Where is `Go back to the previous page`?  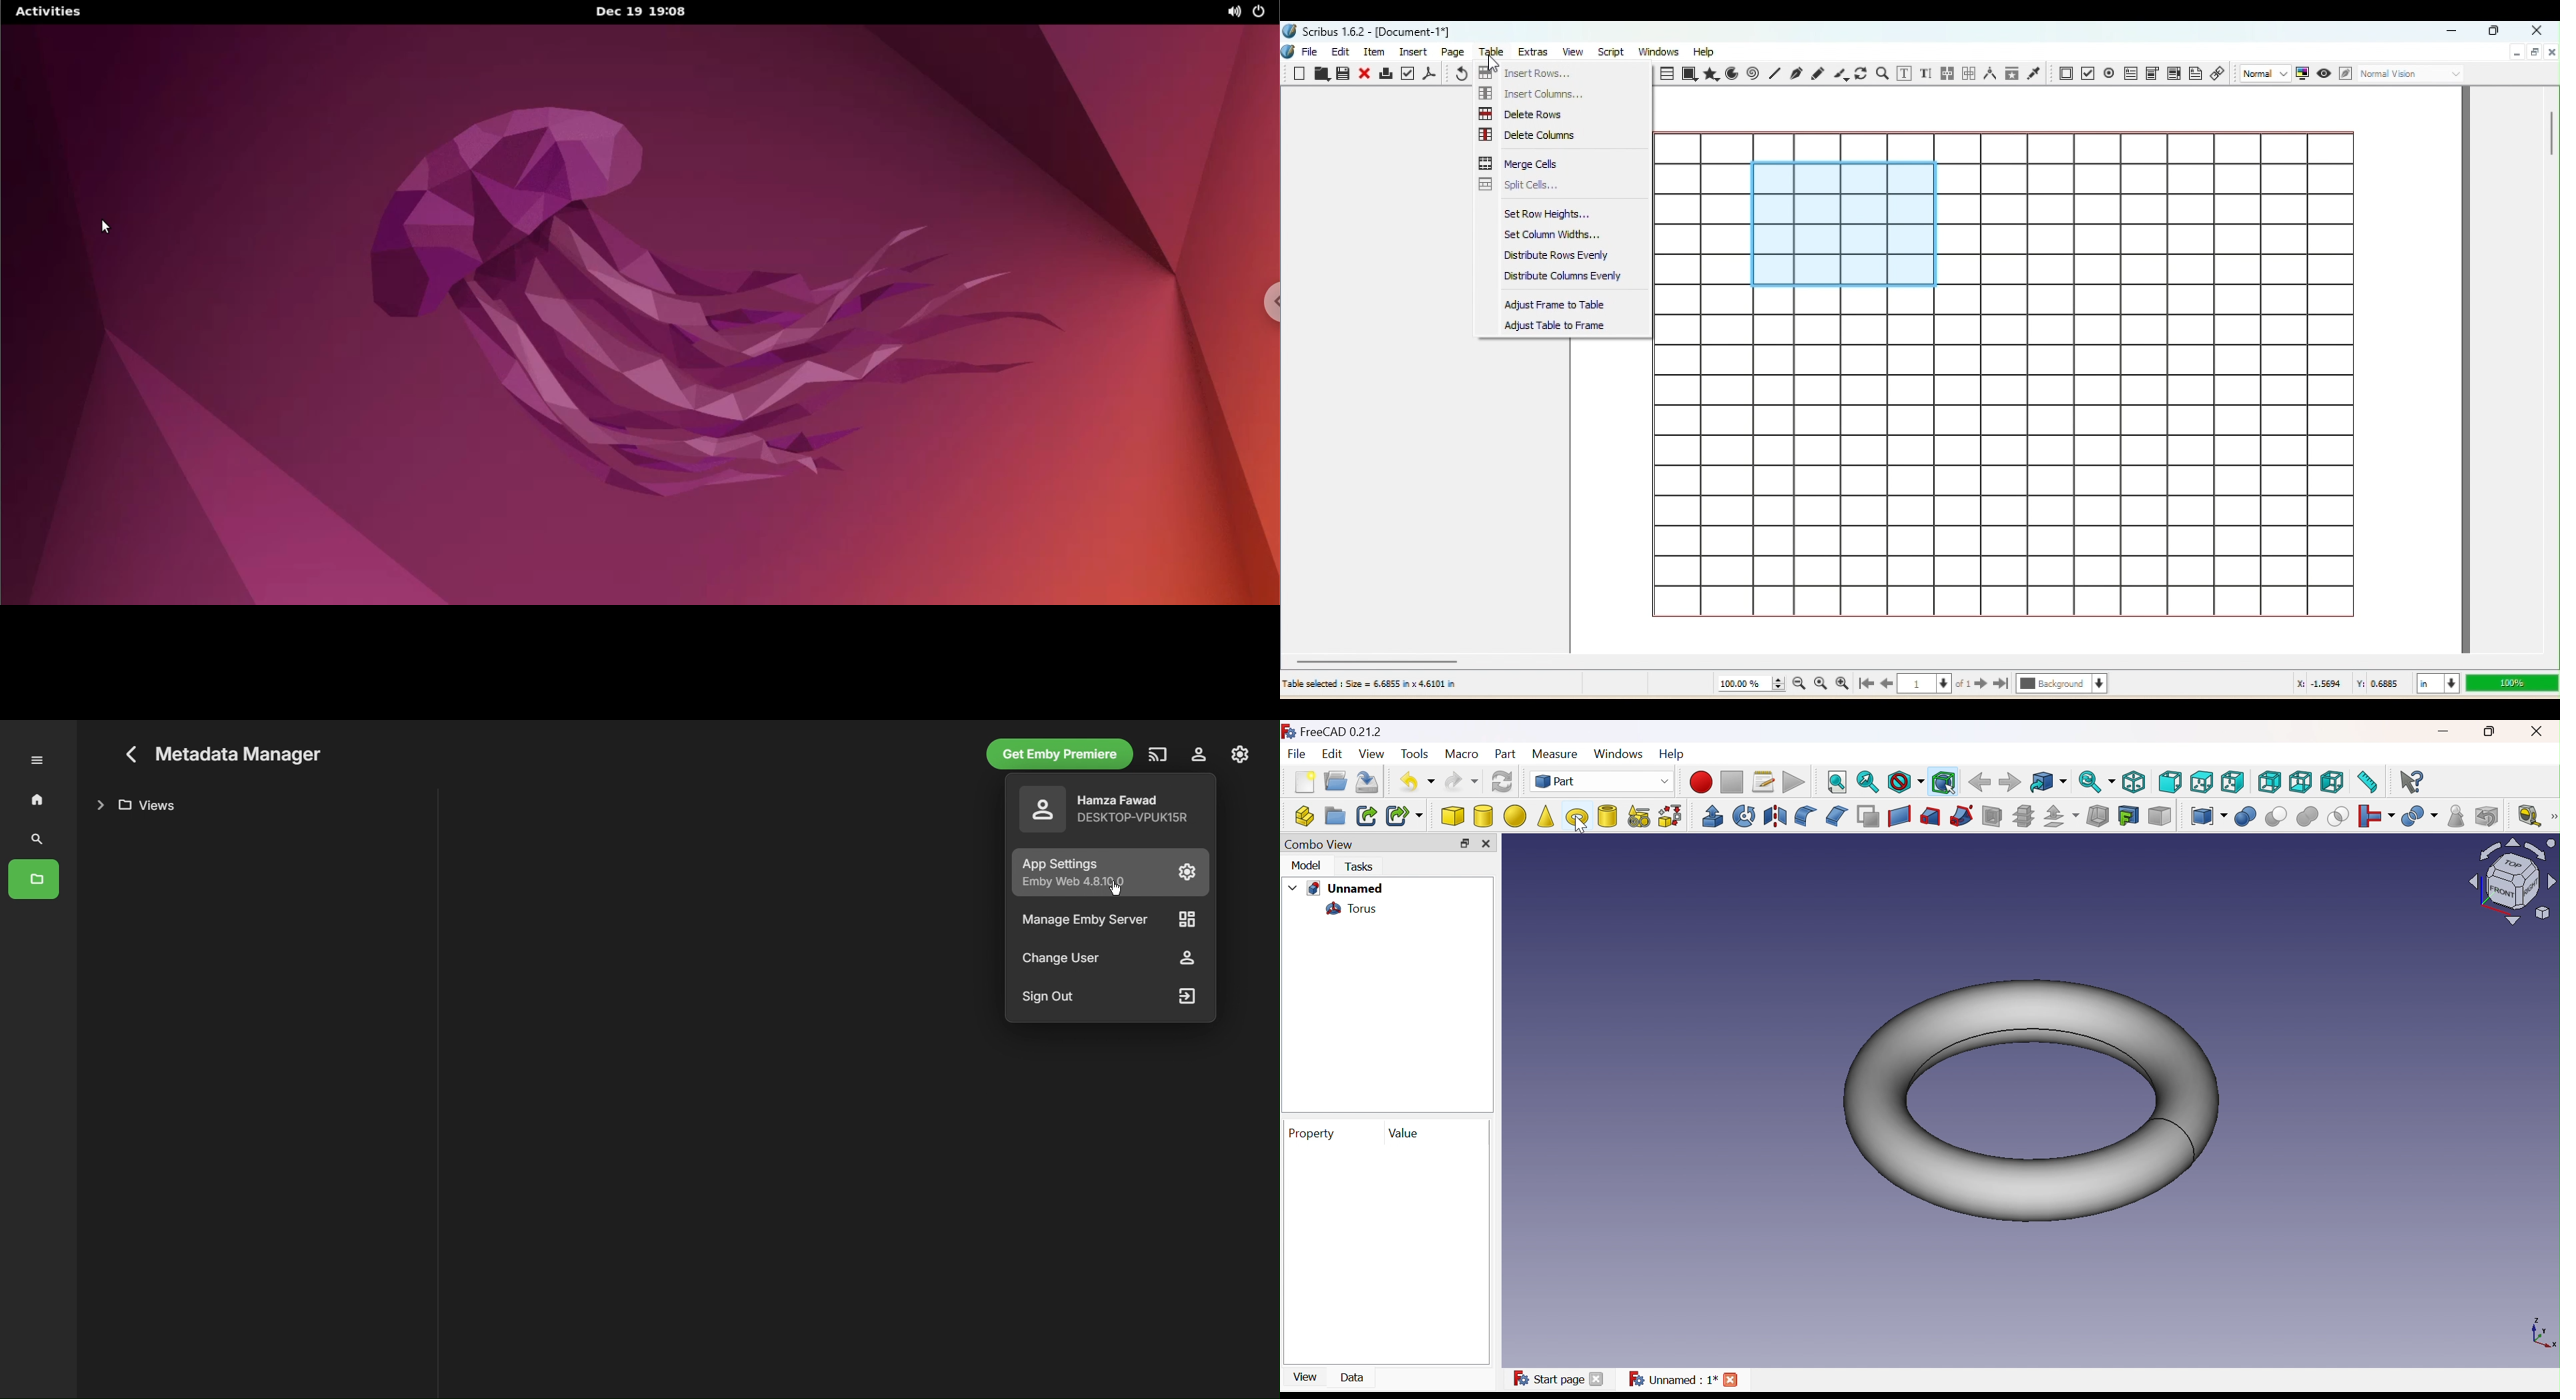 Go back to the previous page is located at coordinates (1887, 685).